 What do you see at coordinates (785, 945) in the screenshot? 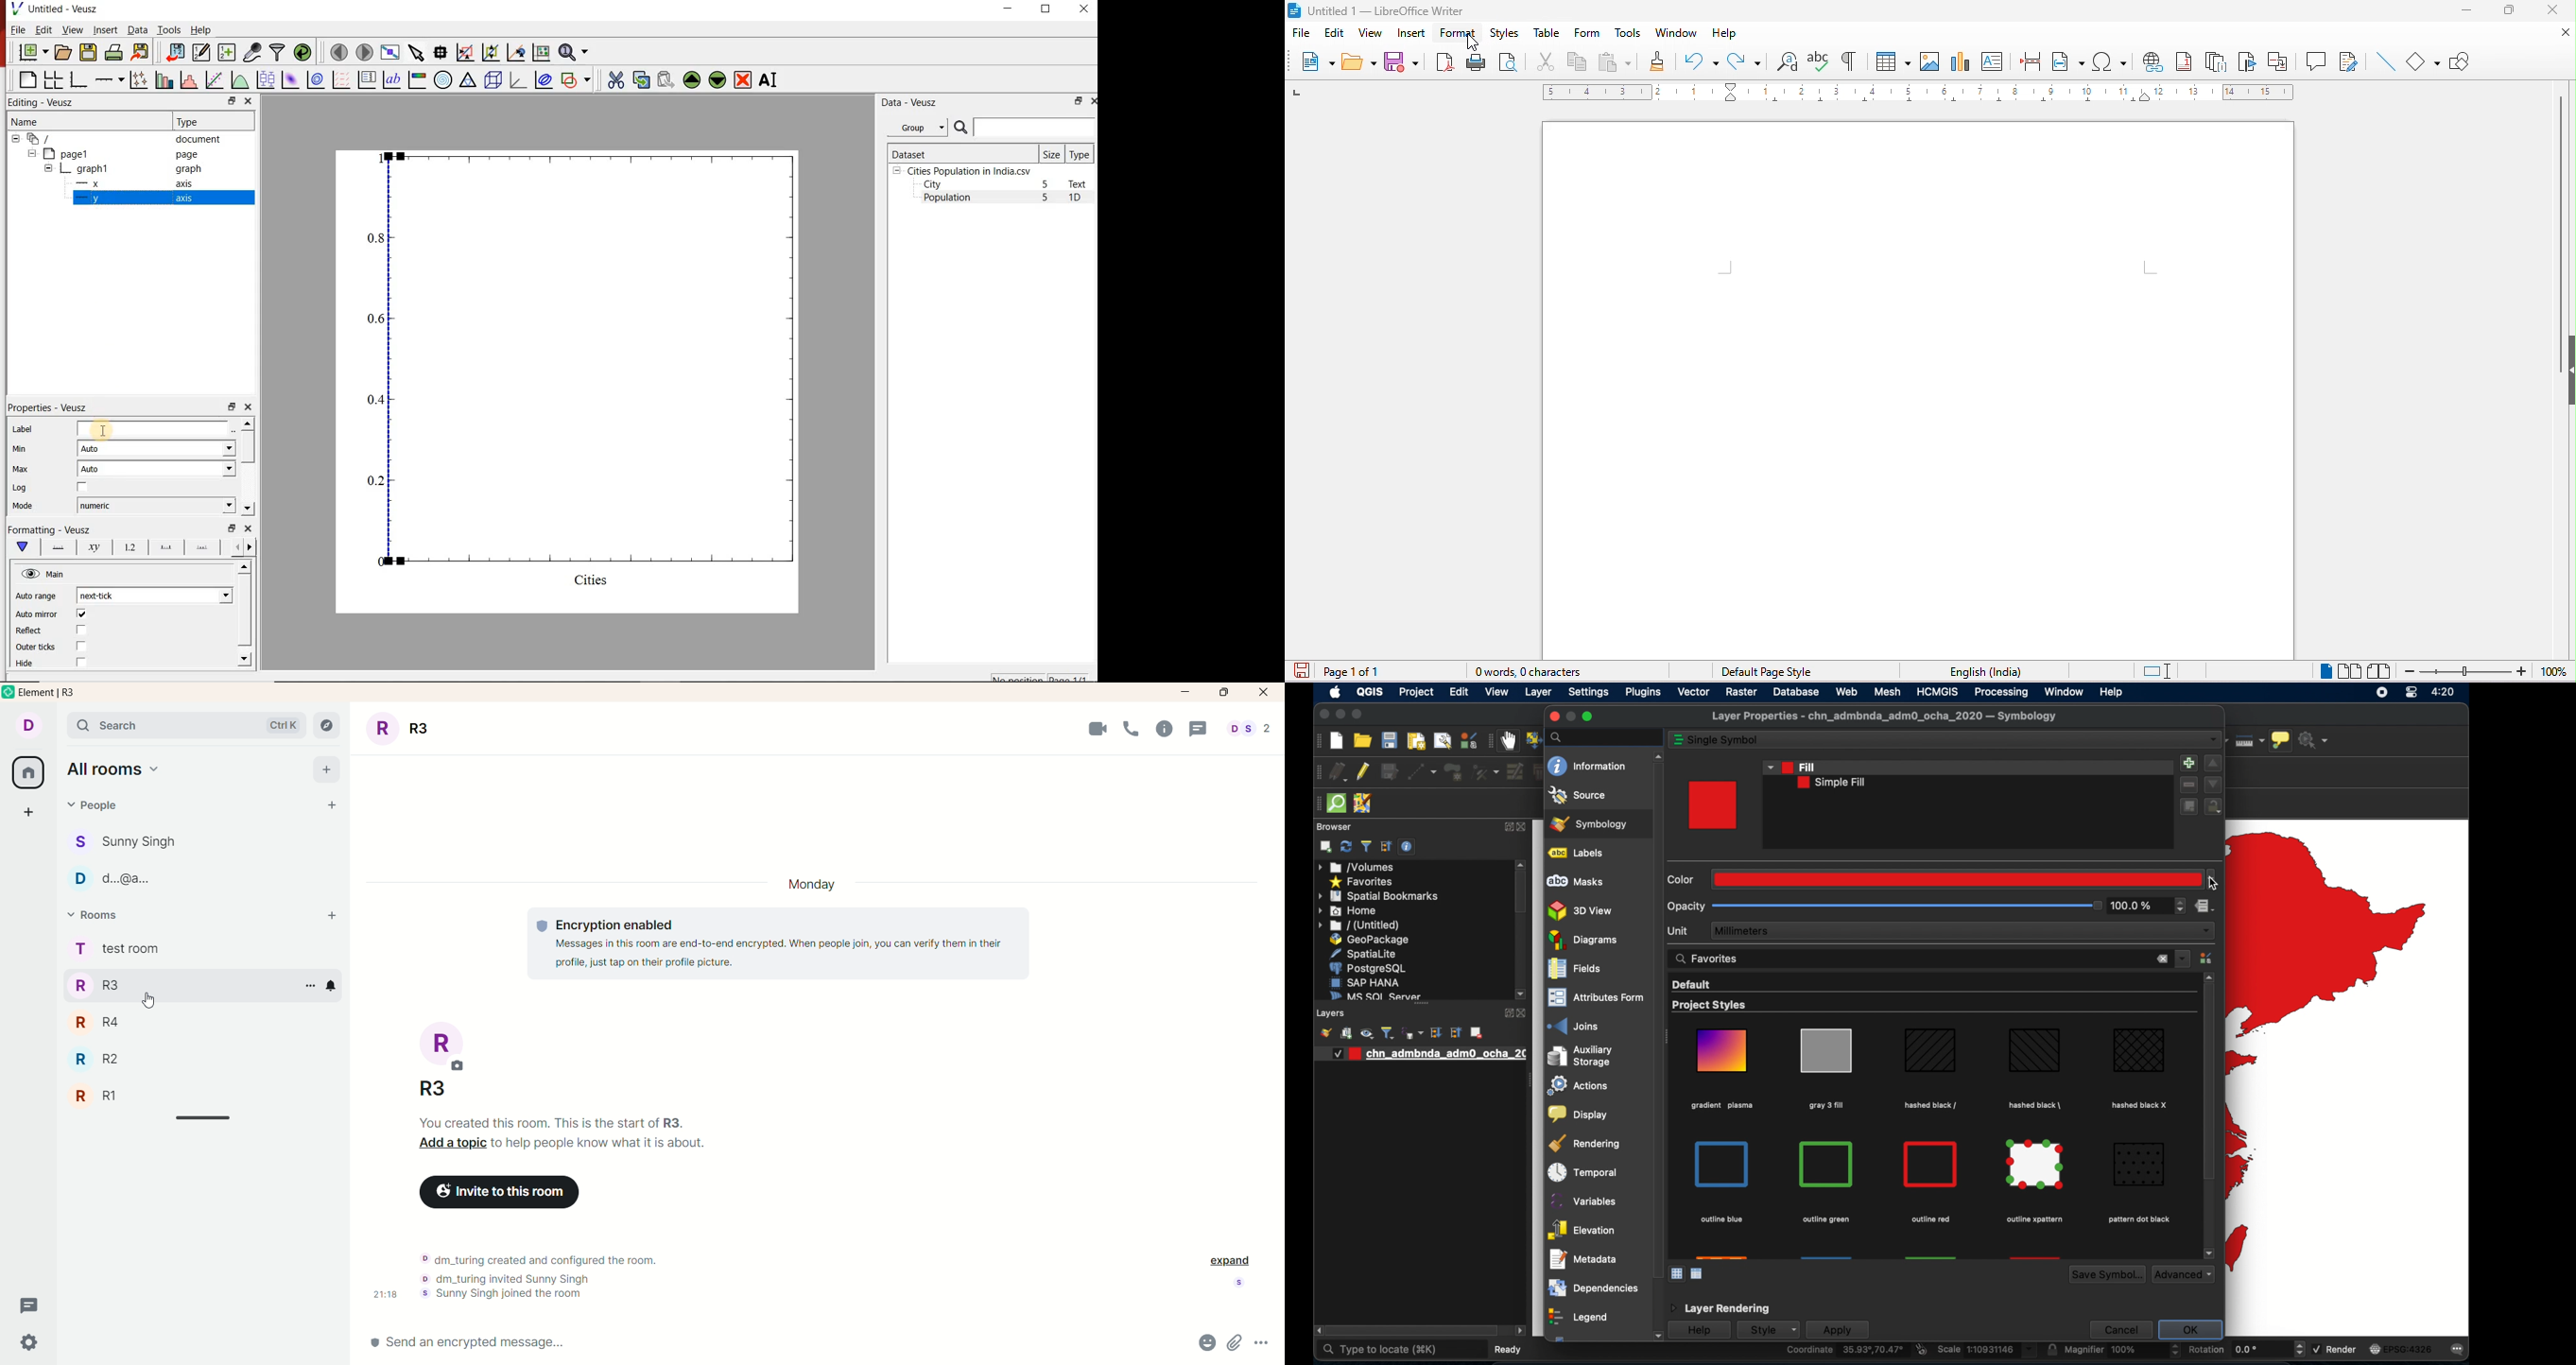
I see `text` at bounding box center [785, 945].